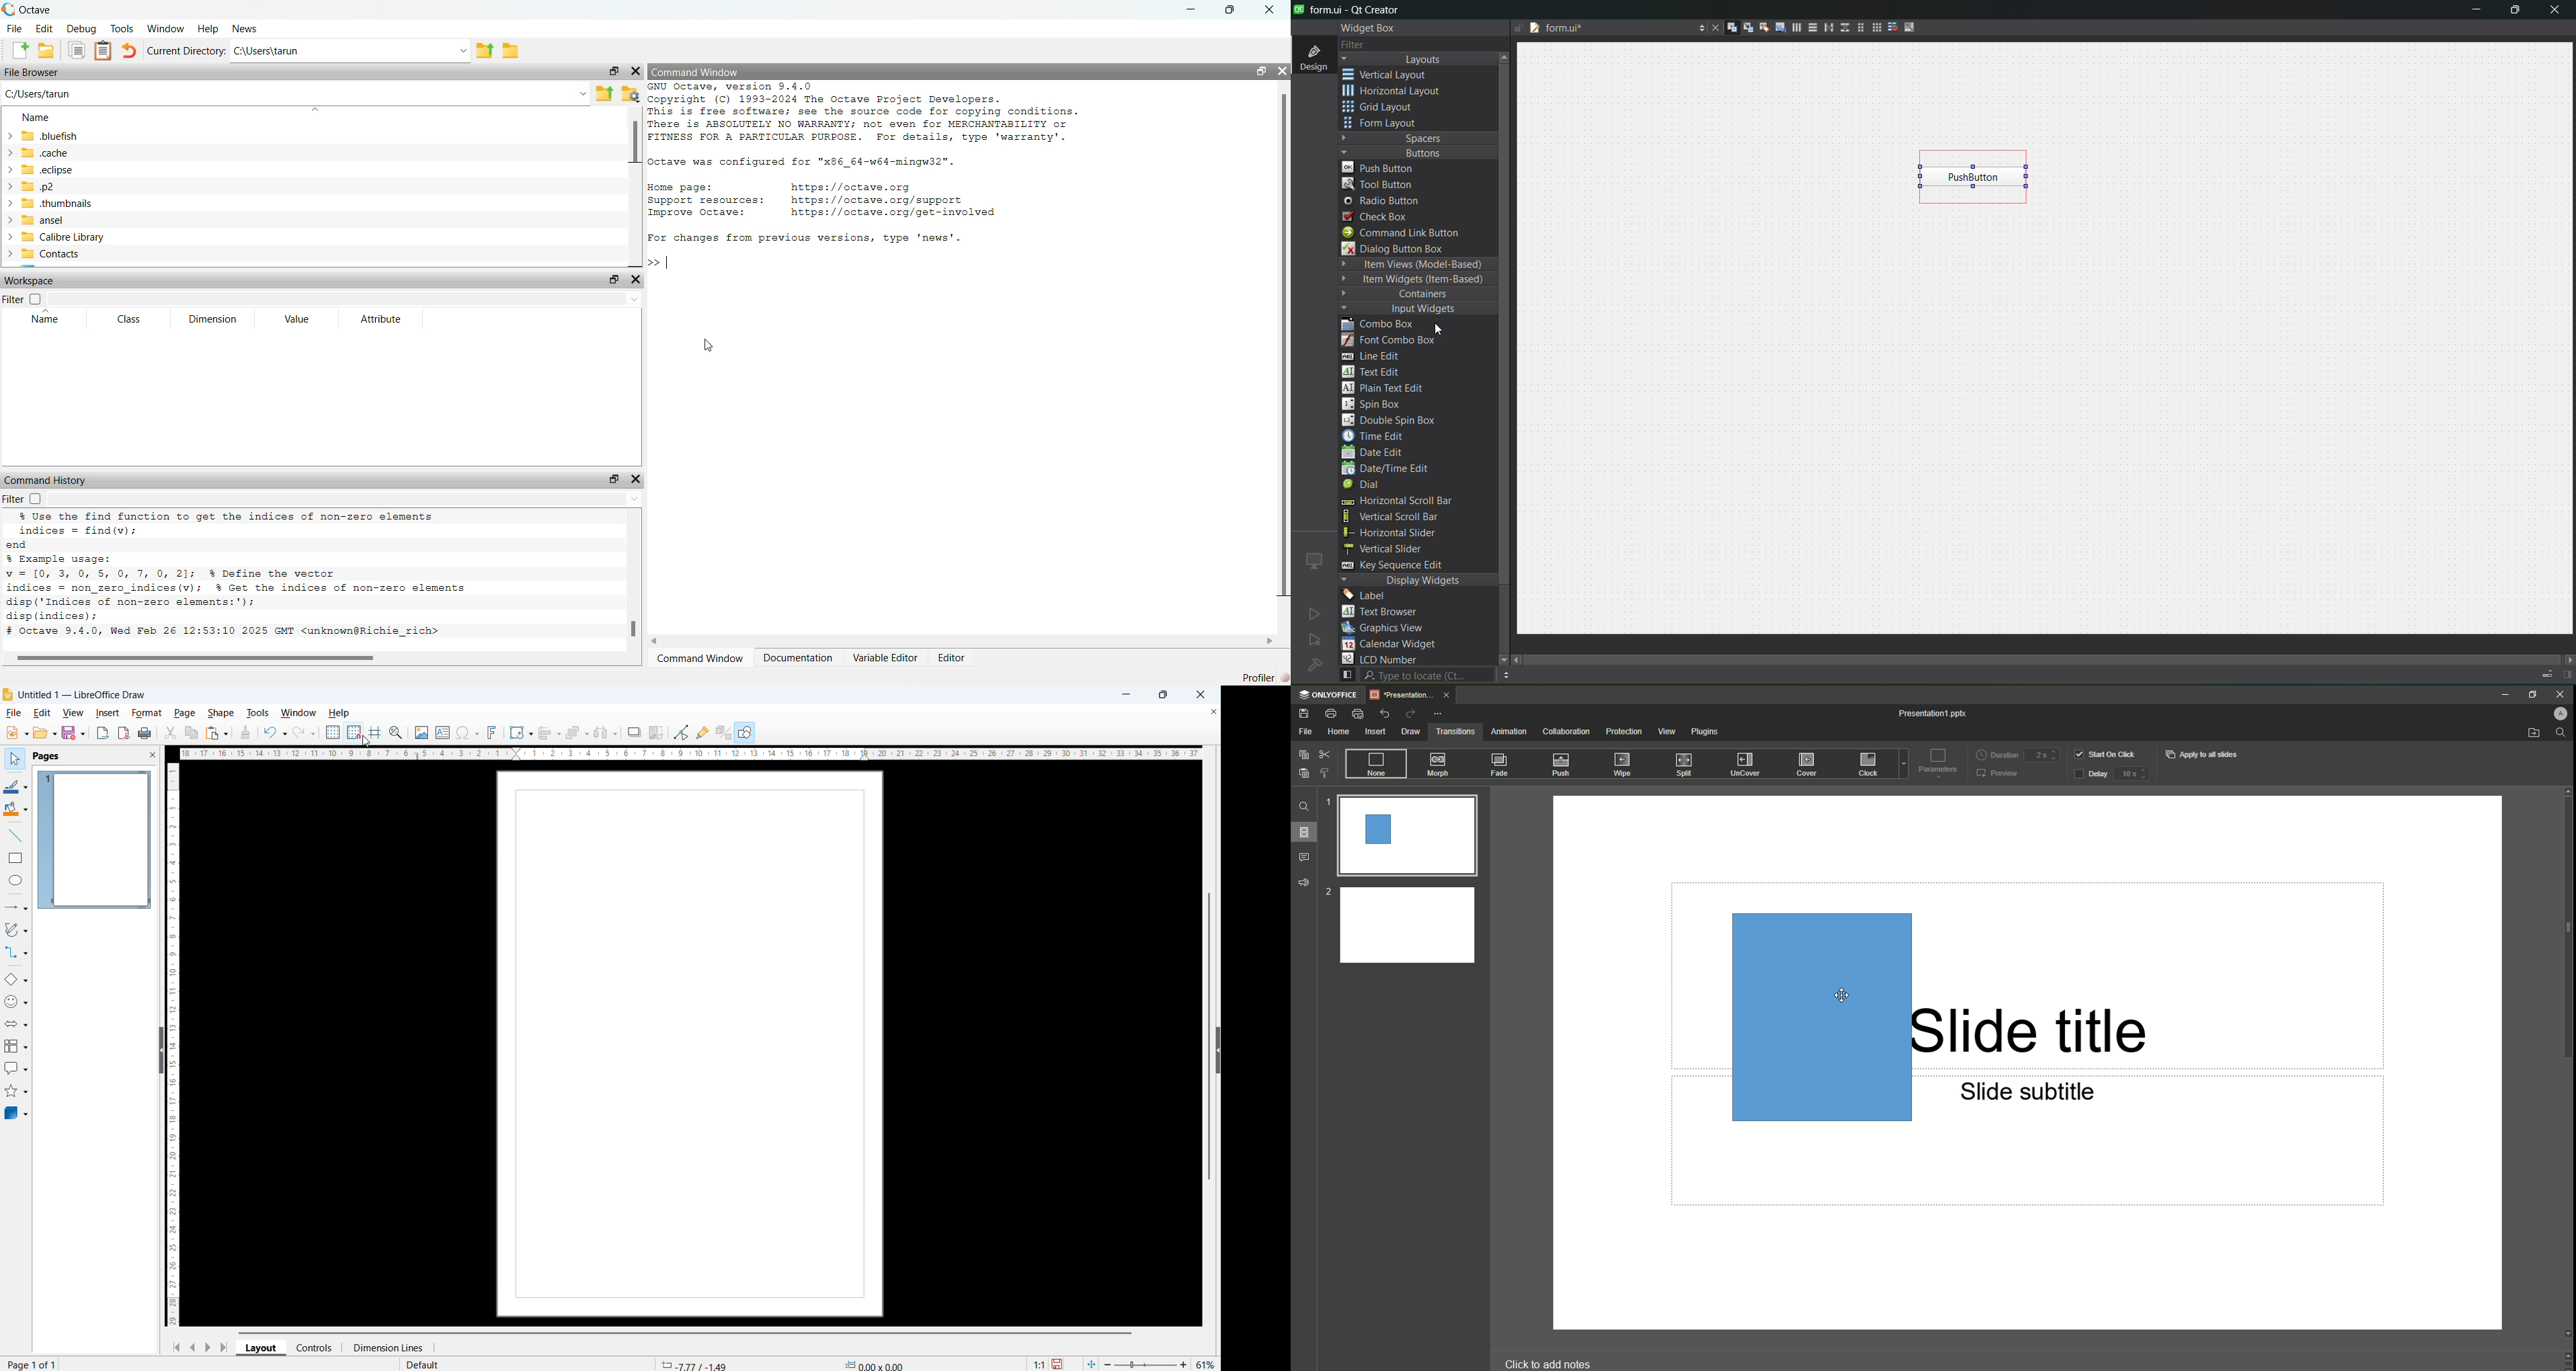 The width and height of the screenshot is (2576, 1372). What do you see at coordinates (16, 980) in the screenshot?
I see `basic shapes` at bounding box center [16, 980].